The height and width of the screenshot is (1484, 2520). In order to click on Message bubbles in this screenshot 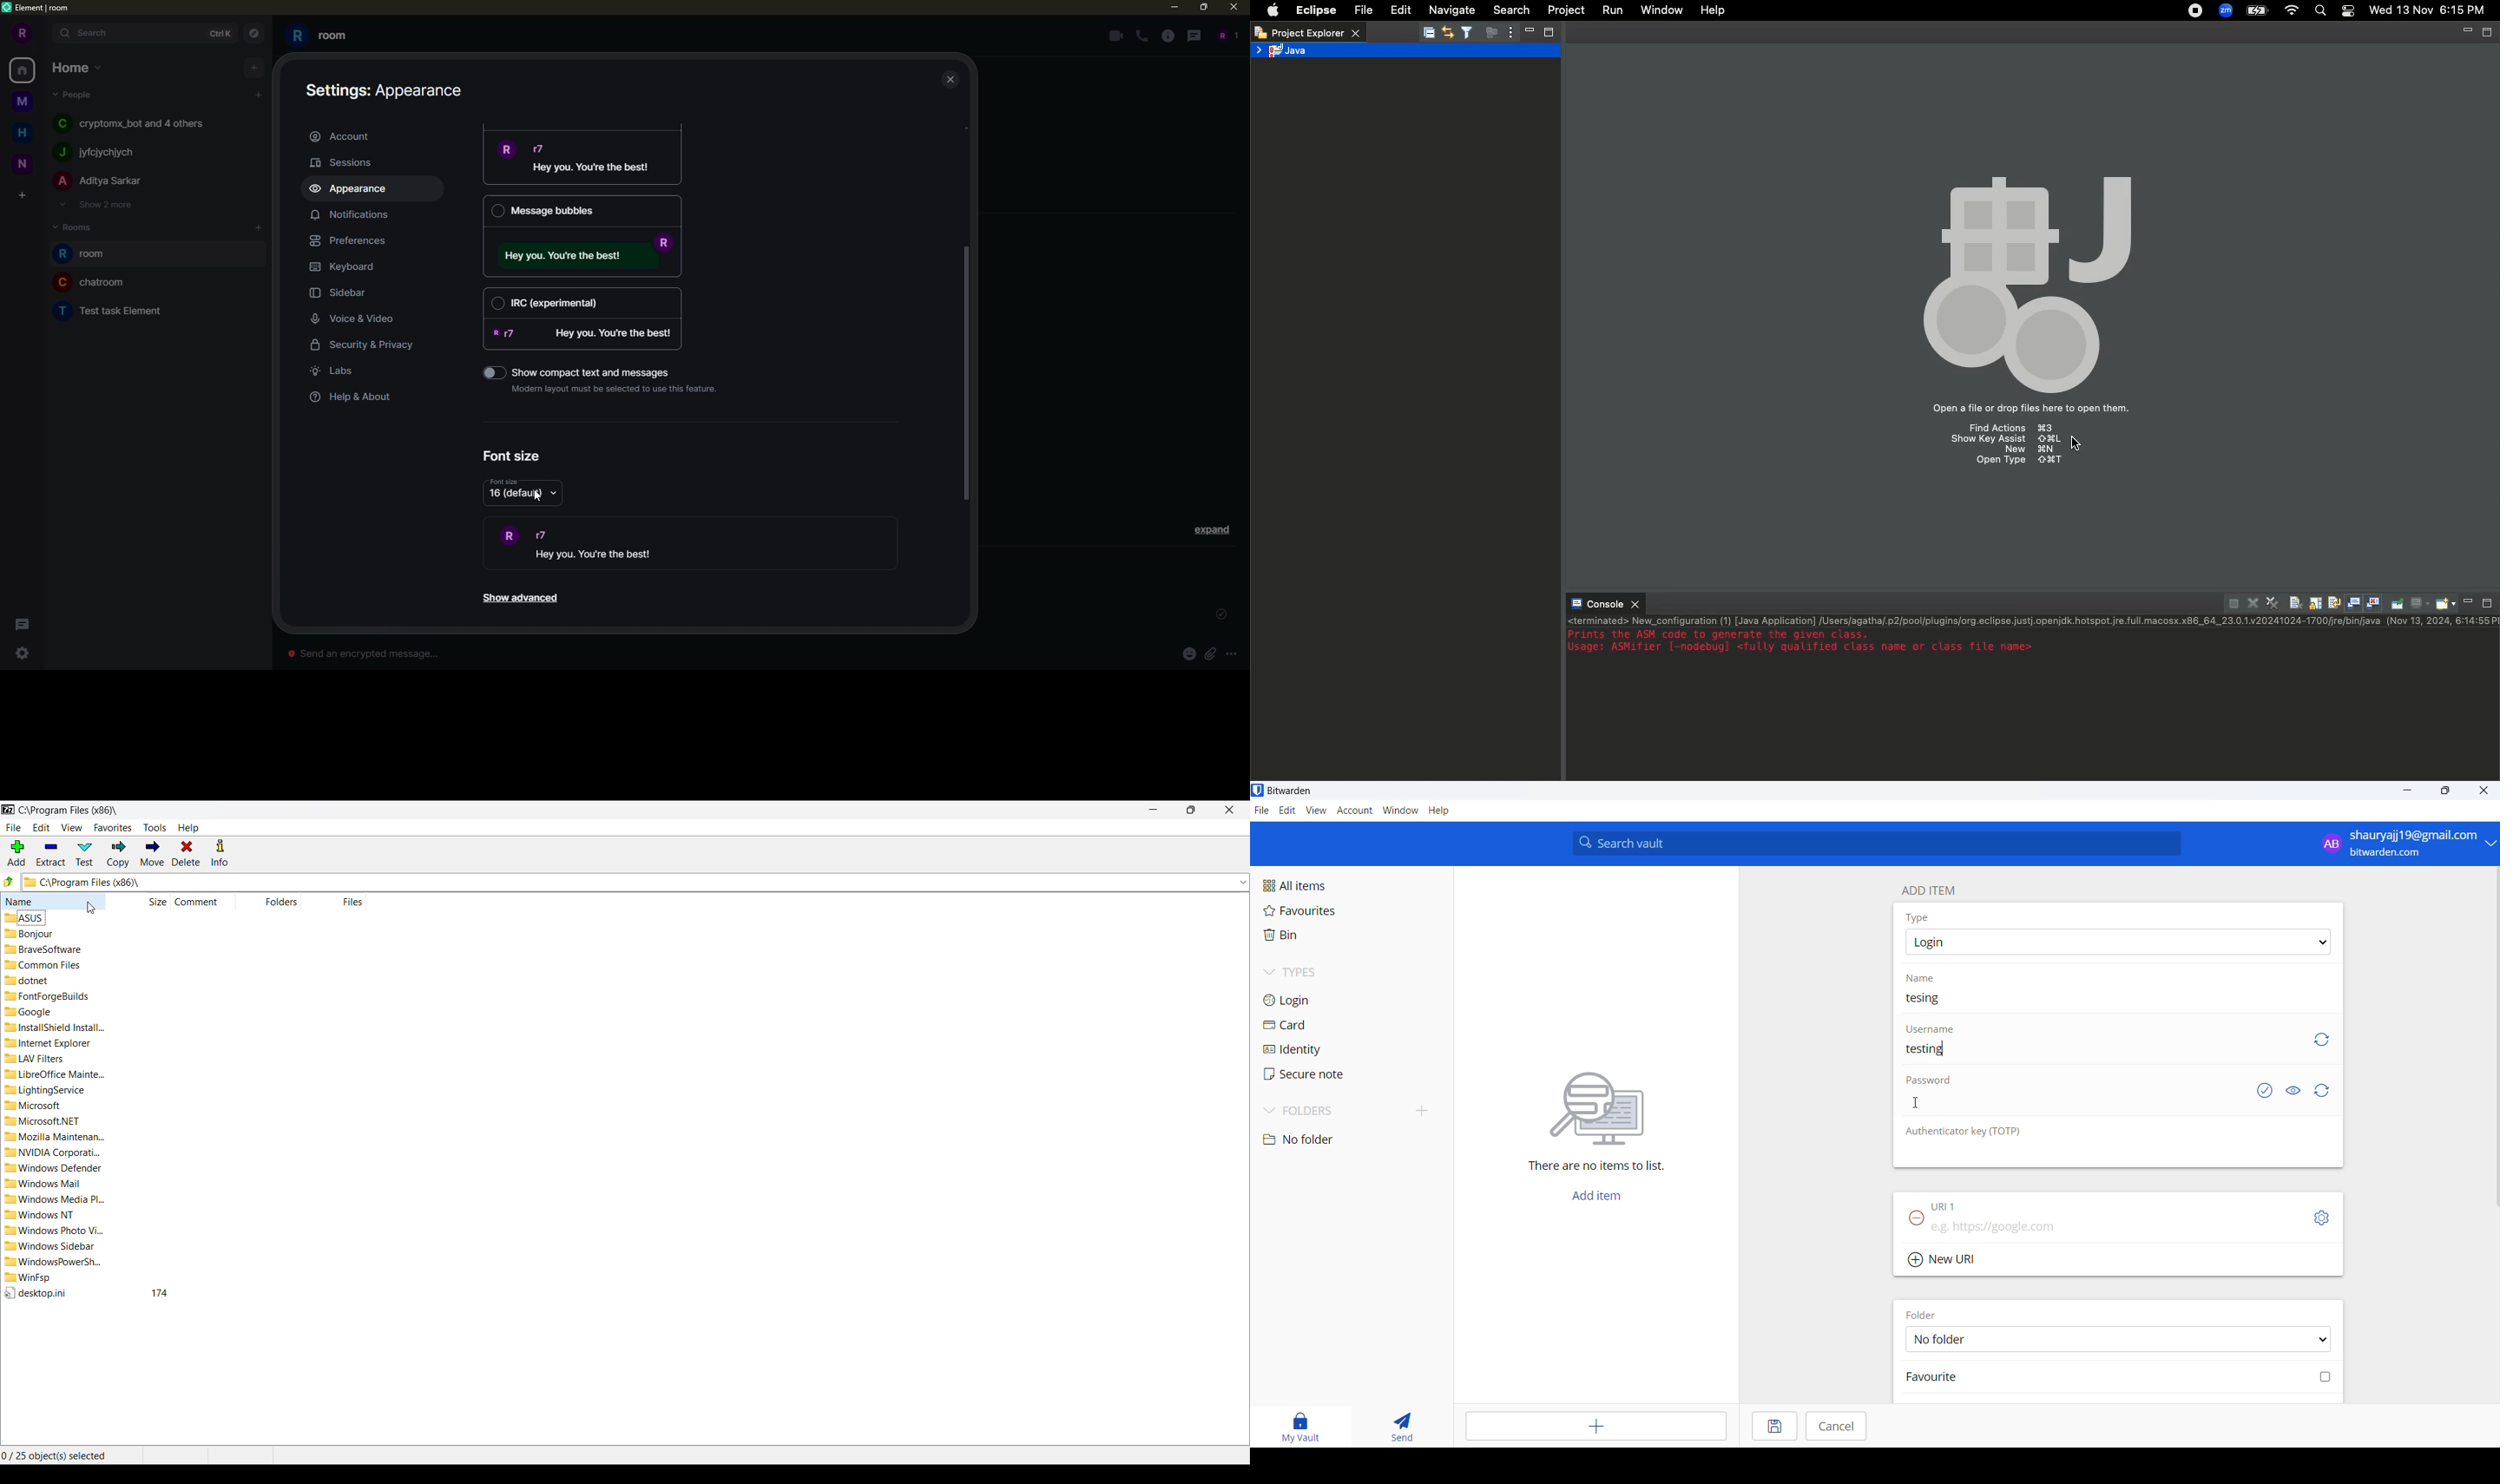, I will do `click(581, 211)`.